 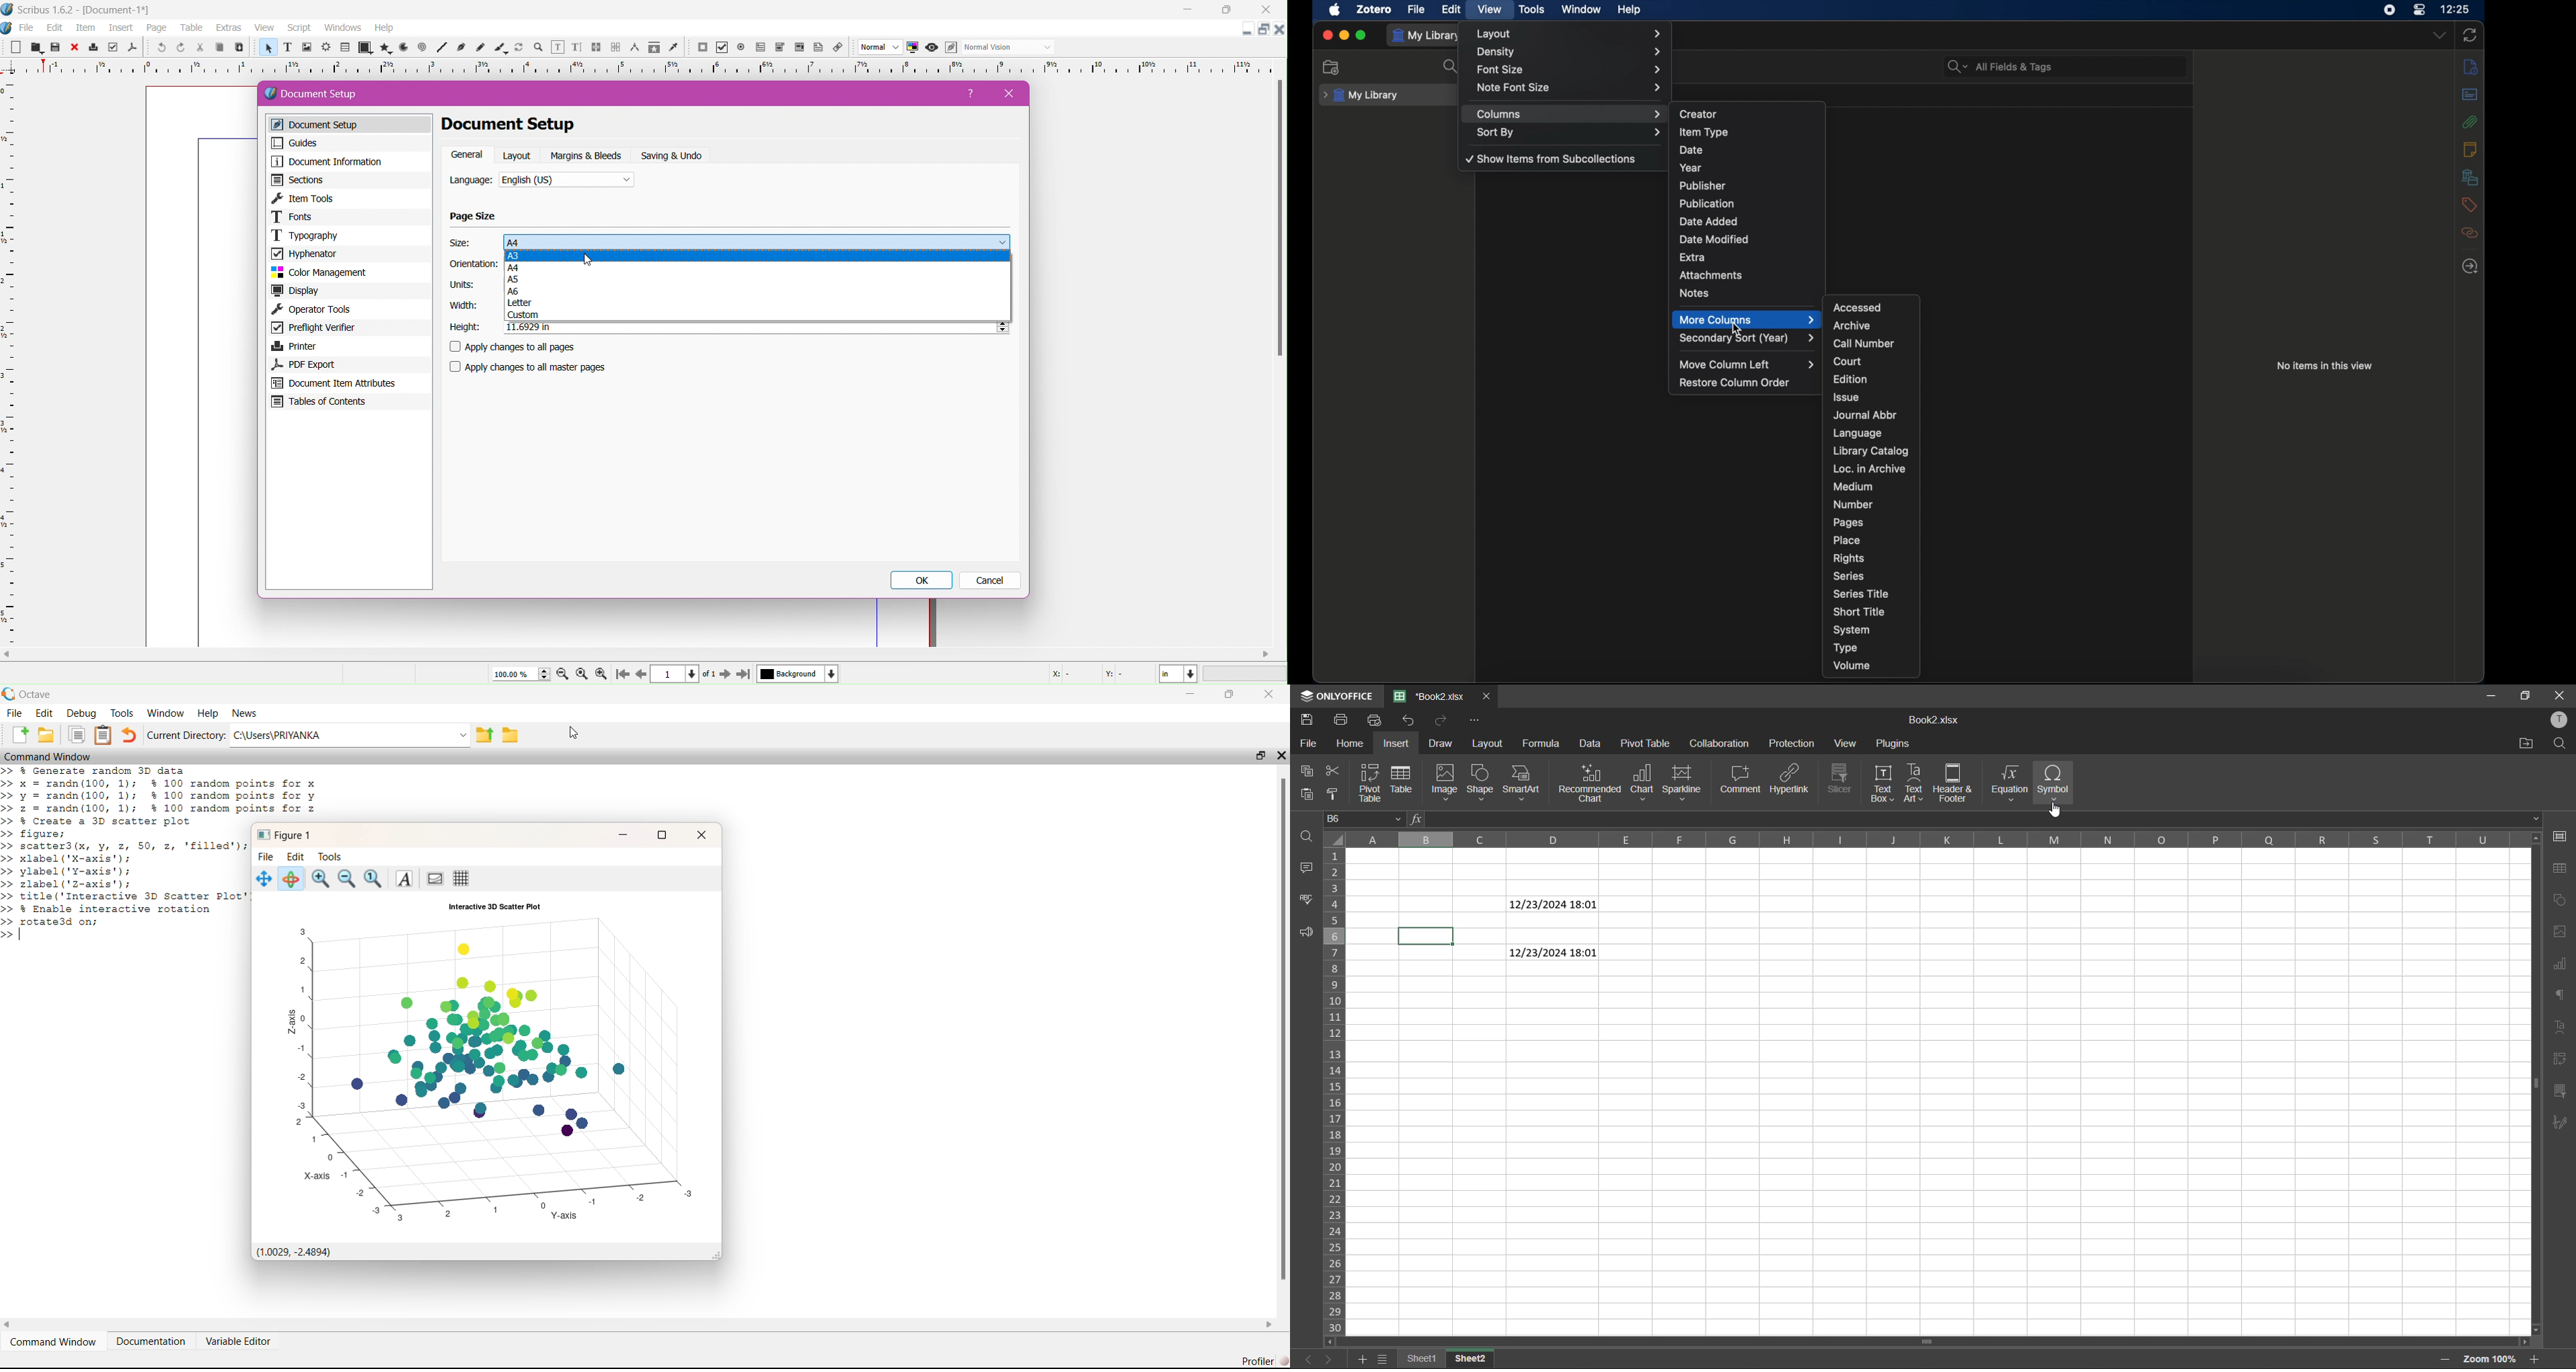 I want to click on maximize, so click(x=1231, y=10).